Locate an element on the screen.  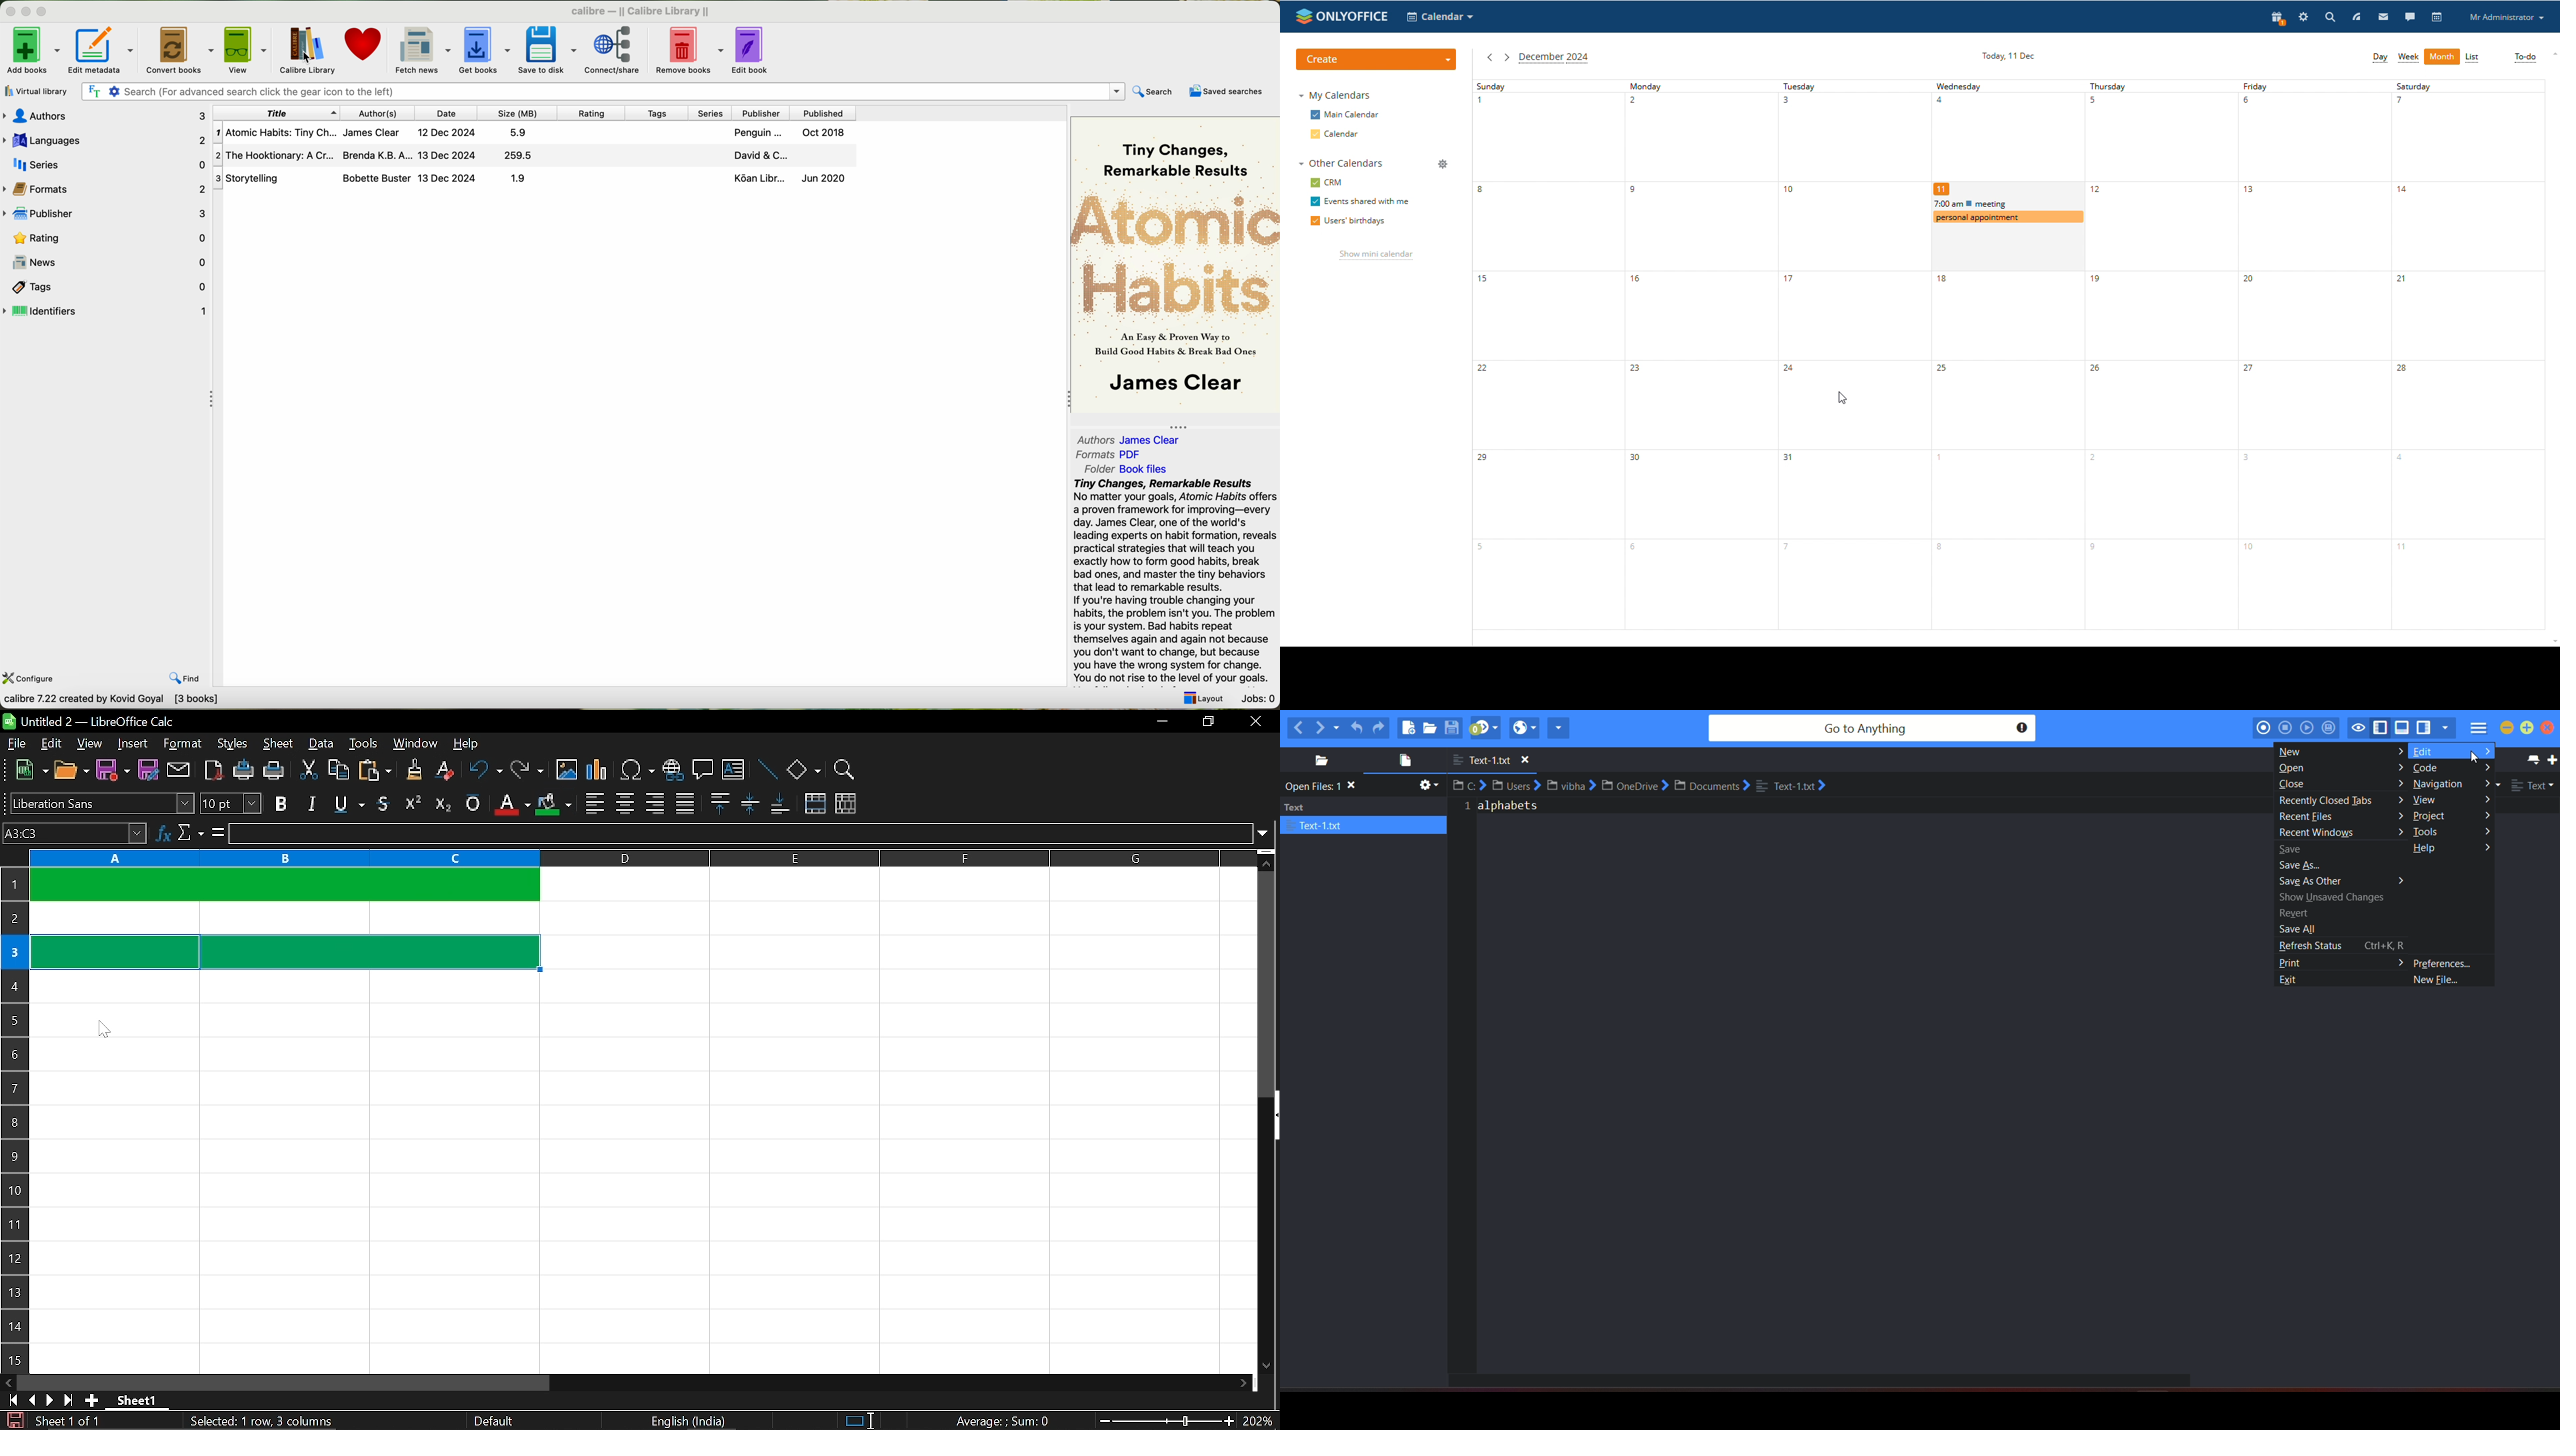
show mini calendar is located at coordinates (1375, 255).